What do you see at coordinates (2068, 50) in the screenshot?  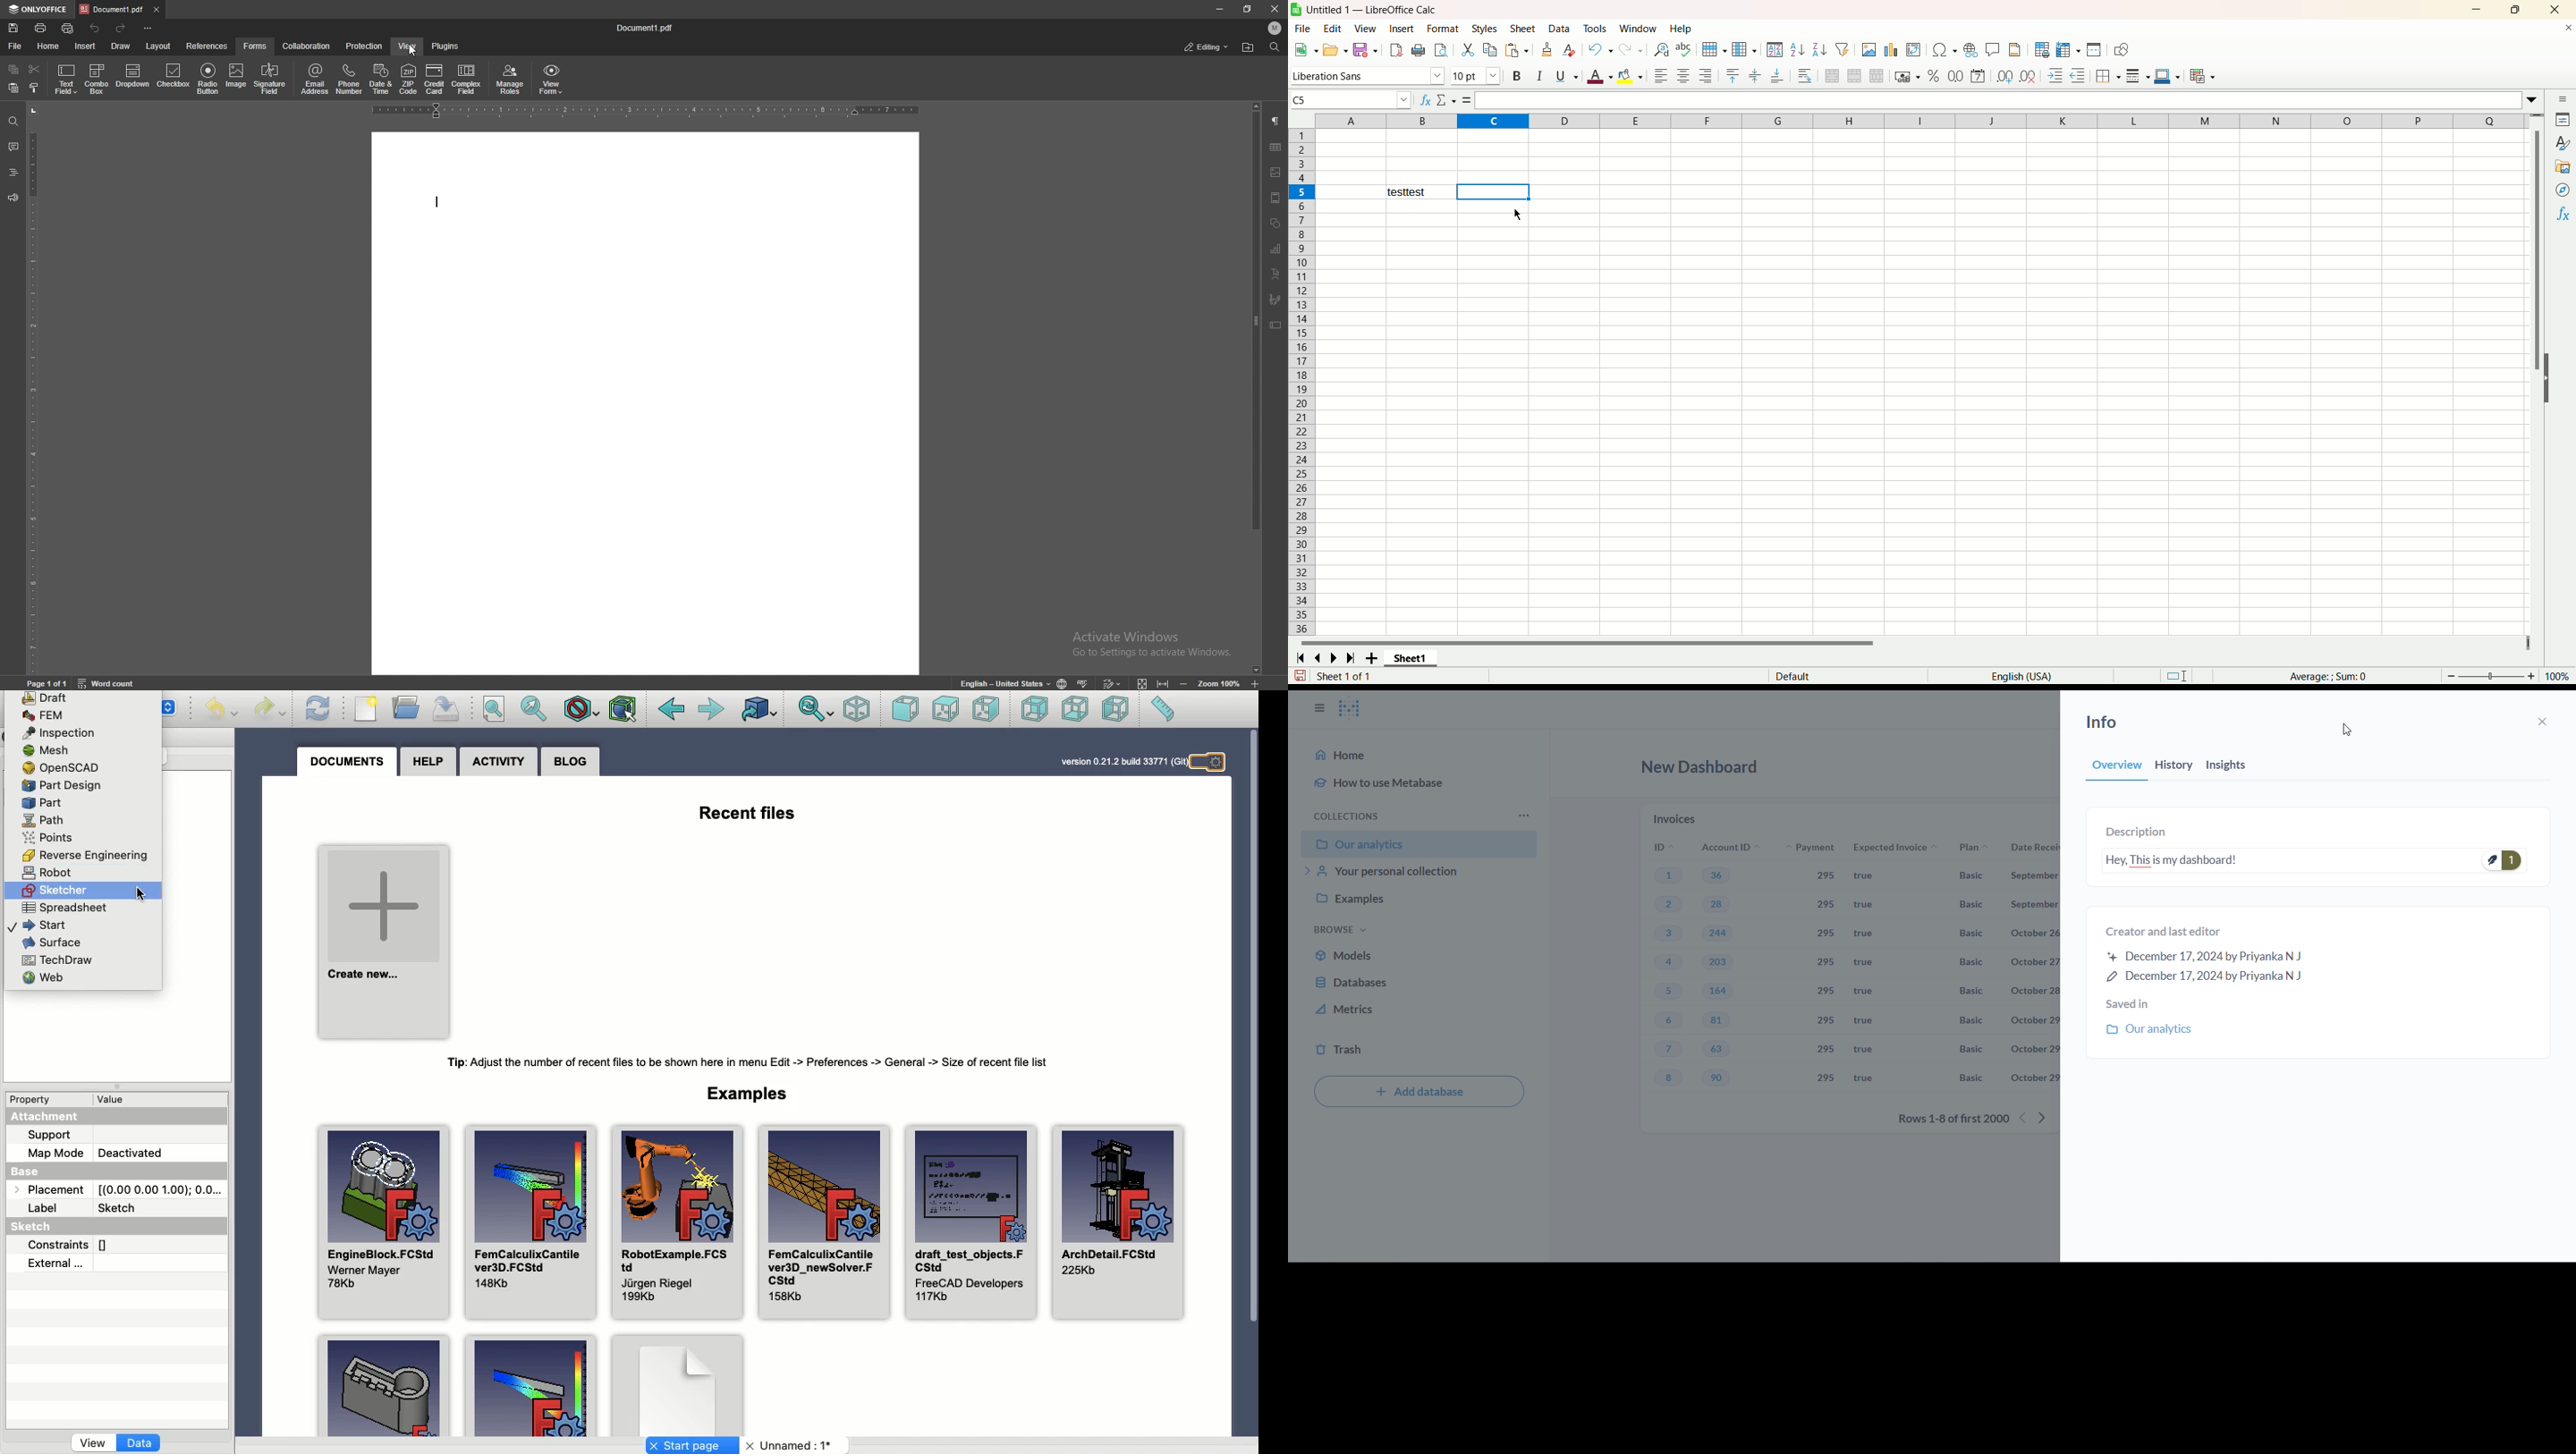 I see `freeze rows and column` at bounding box center [2068, 50].